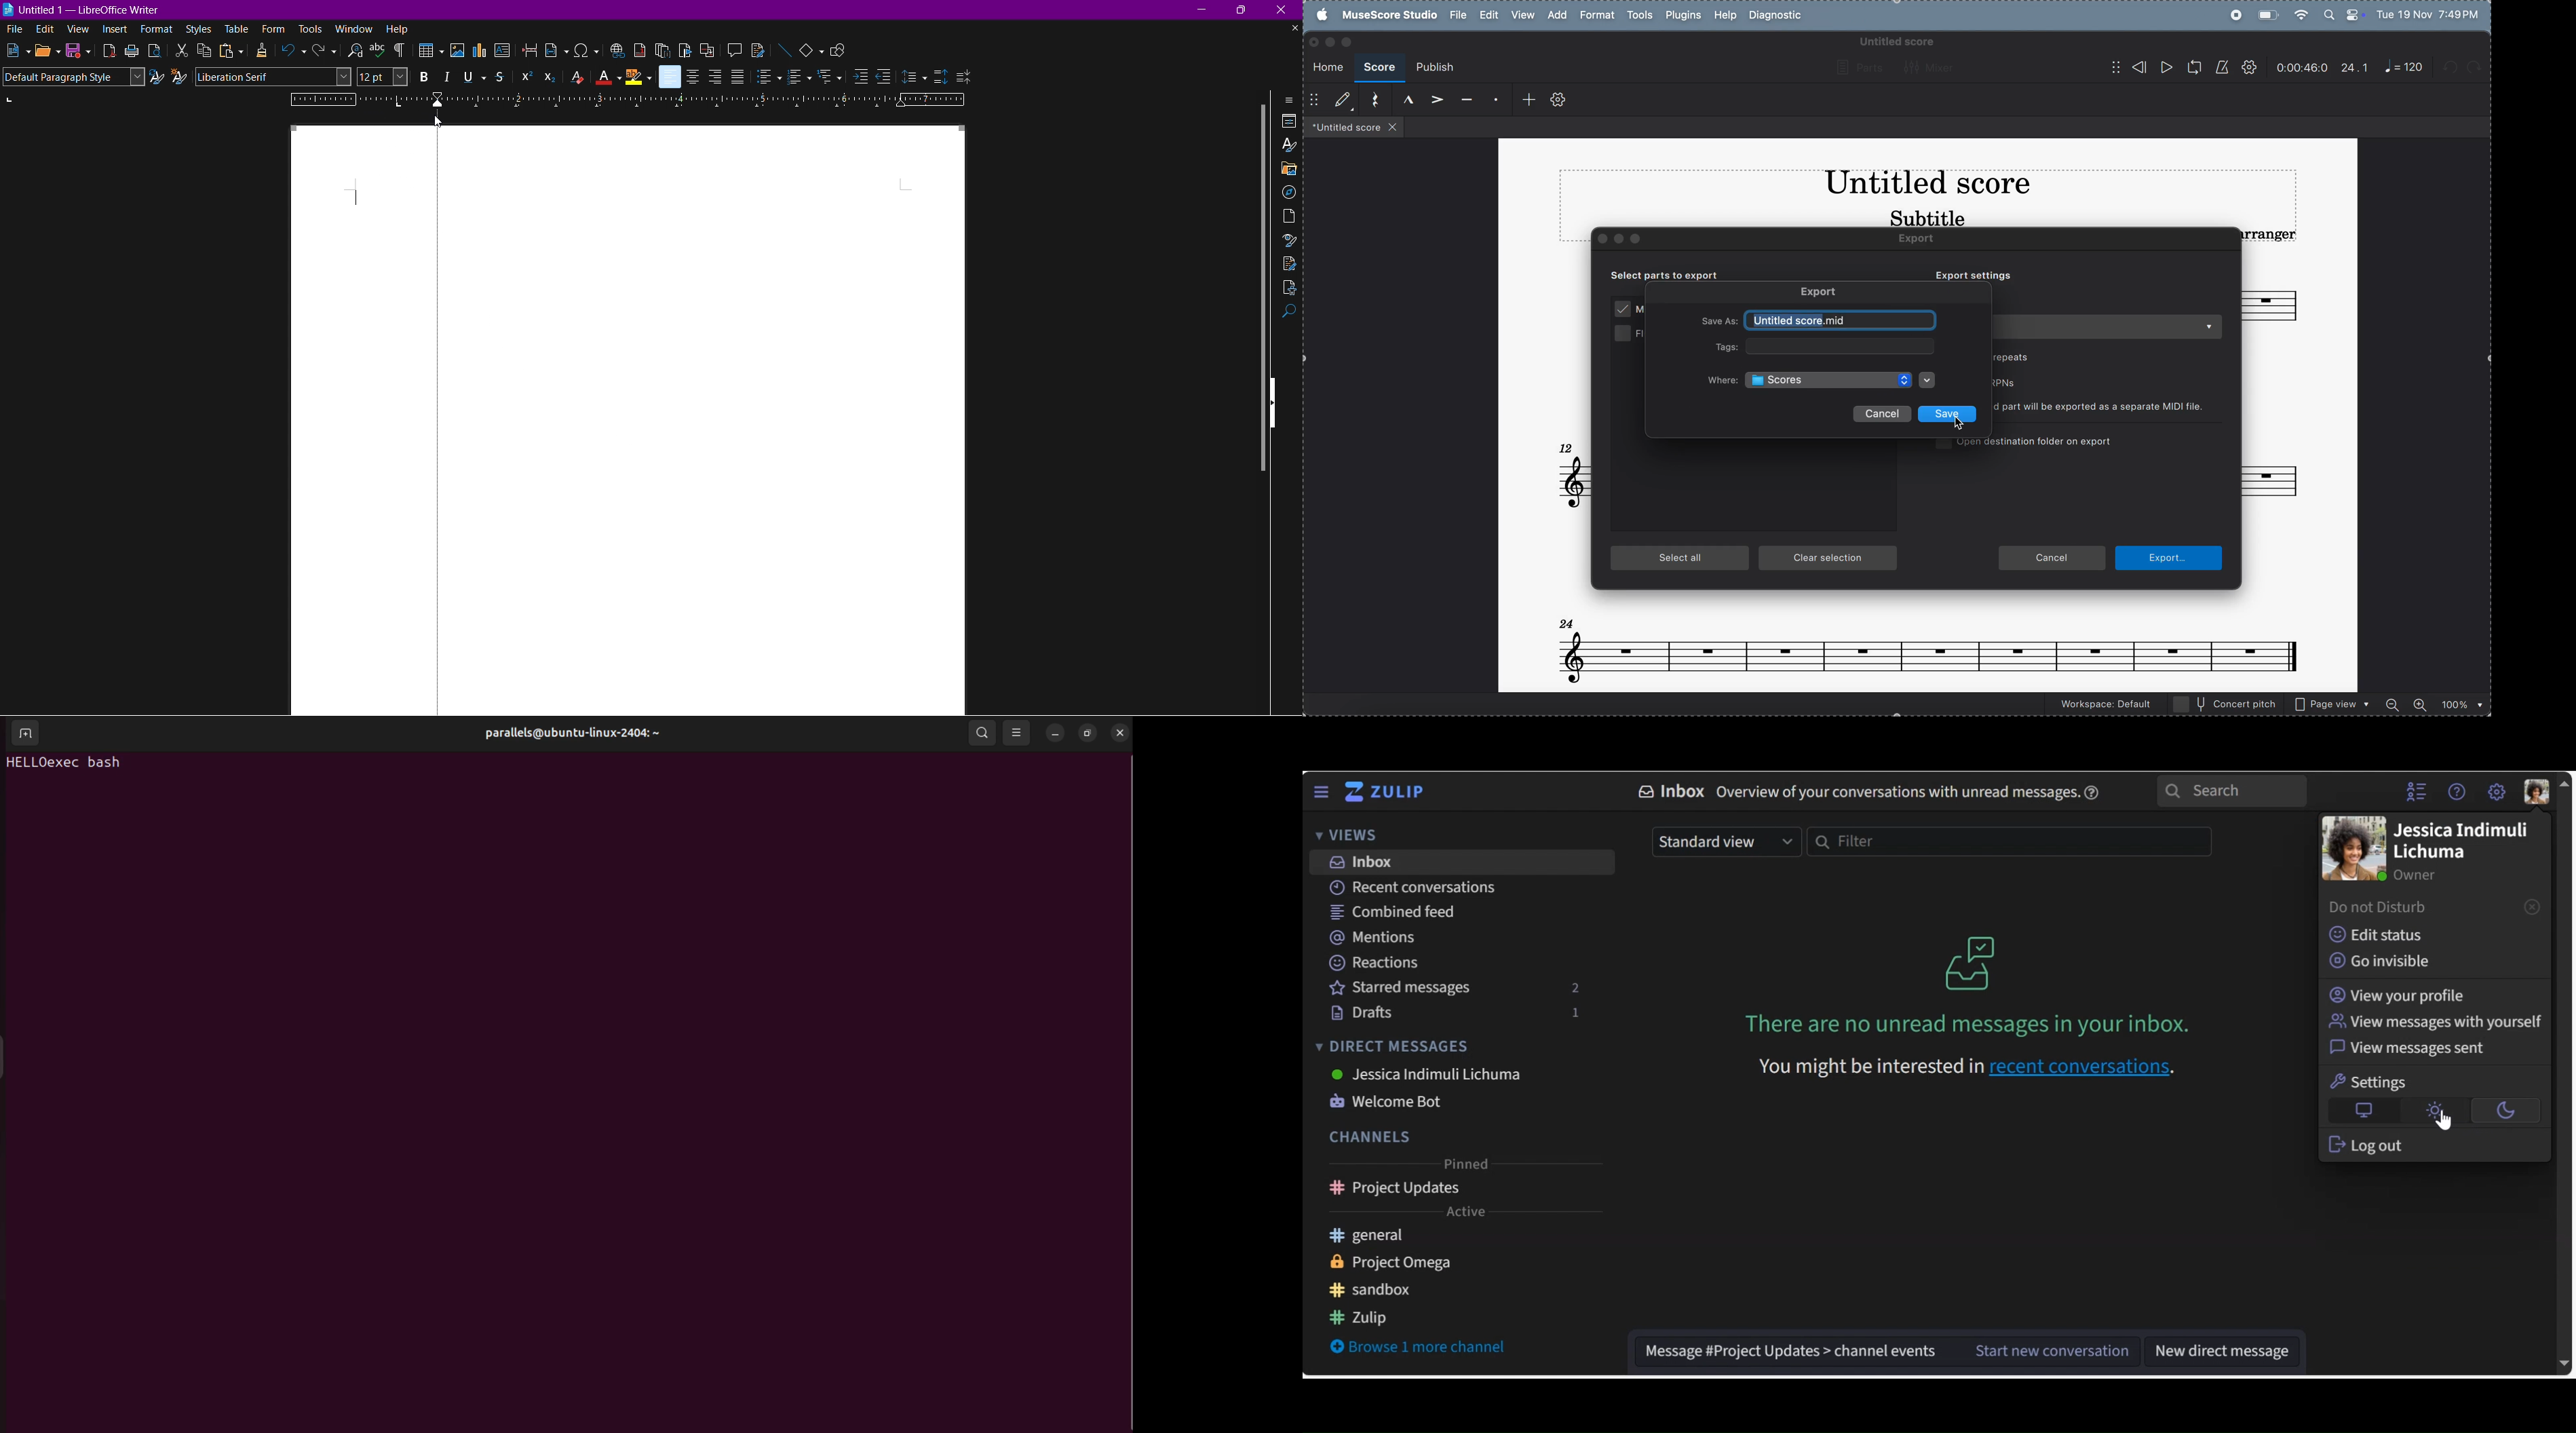 This screenshot has width=2576, height=1456. What do you see at coordinates (1289, 191) in the screenshot?
I see `Navigator` at bounding box center [1289, 191].